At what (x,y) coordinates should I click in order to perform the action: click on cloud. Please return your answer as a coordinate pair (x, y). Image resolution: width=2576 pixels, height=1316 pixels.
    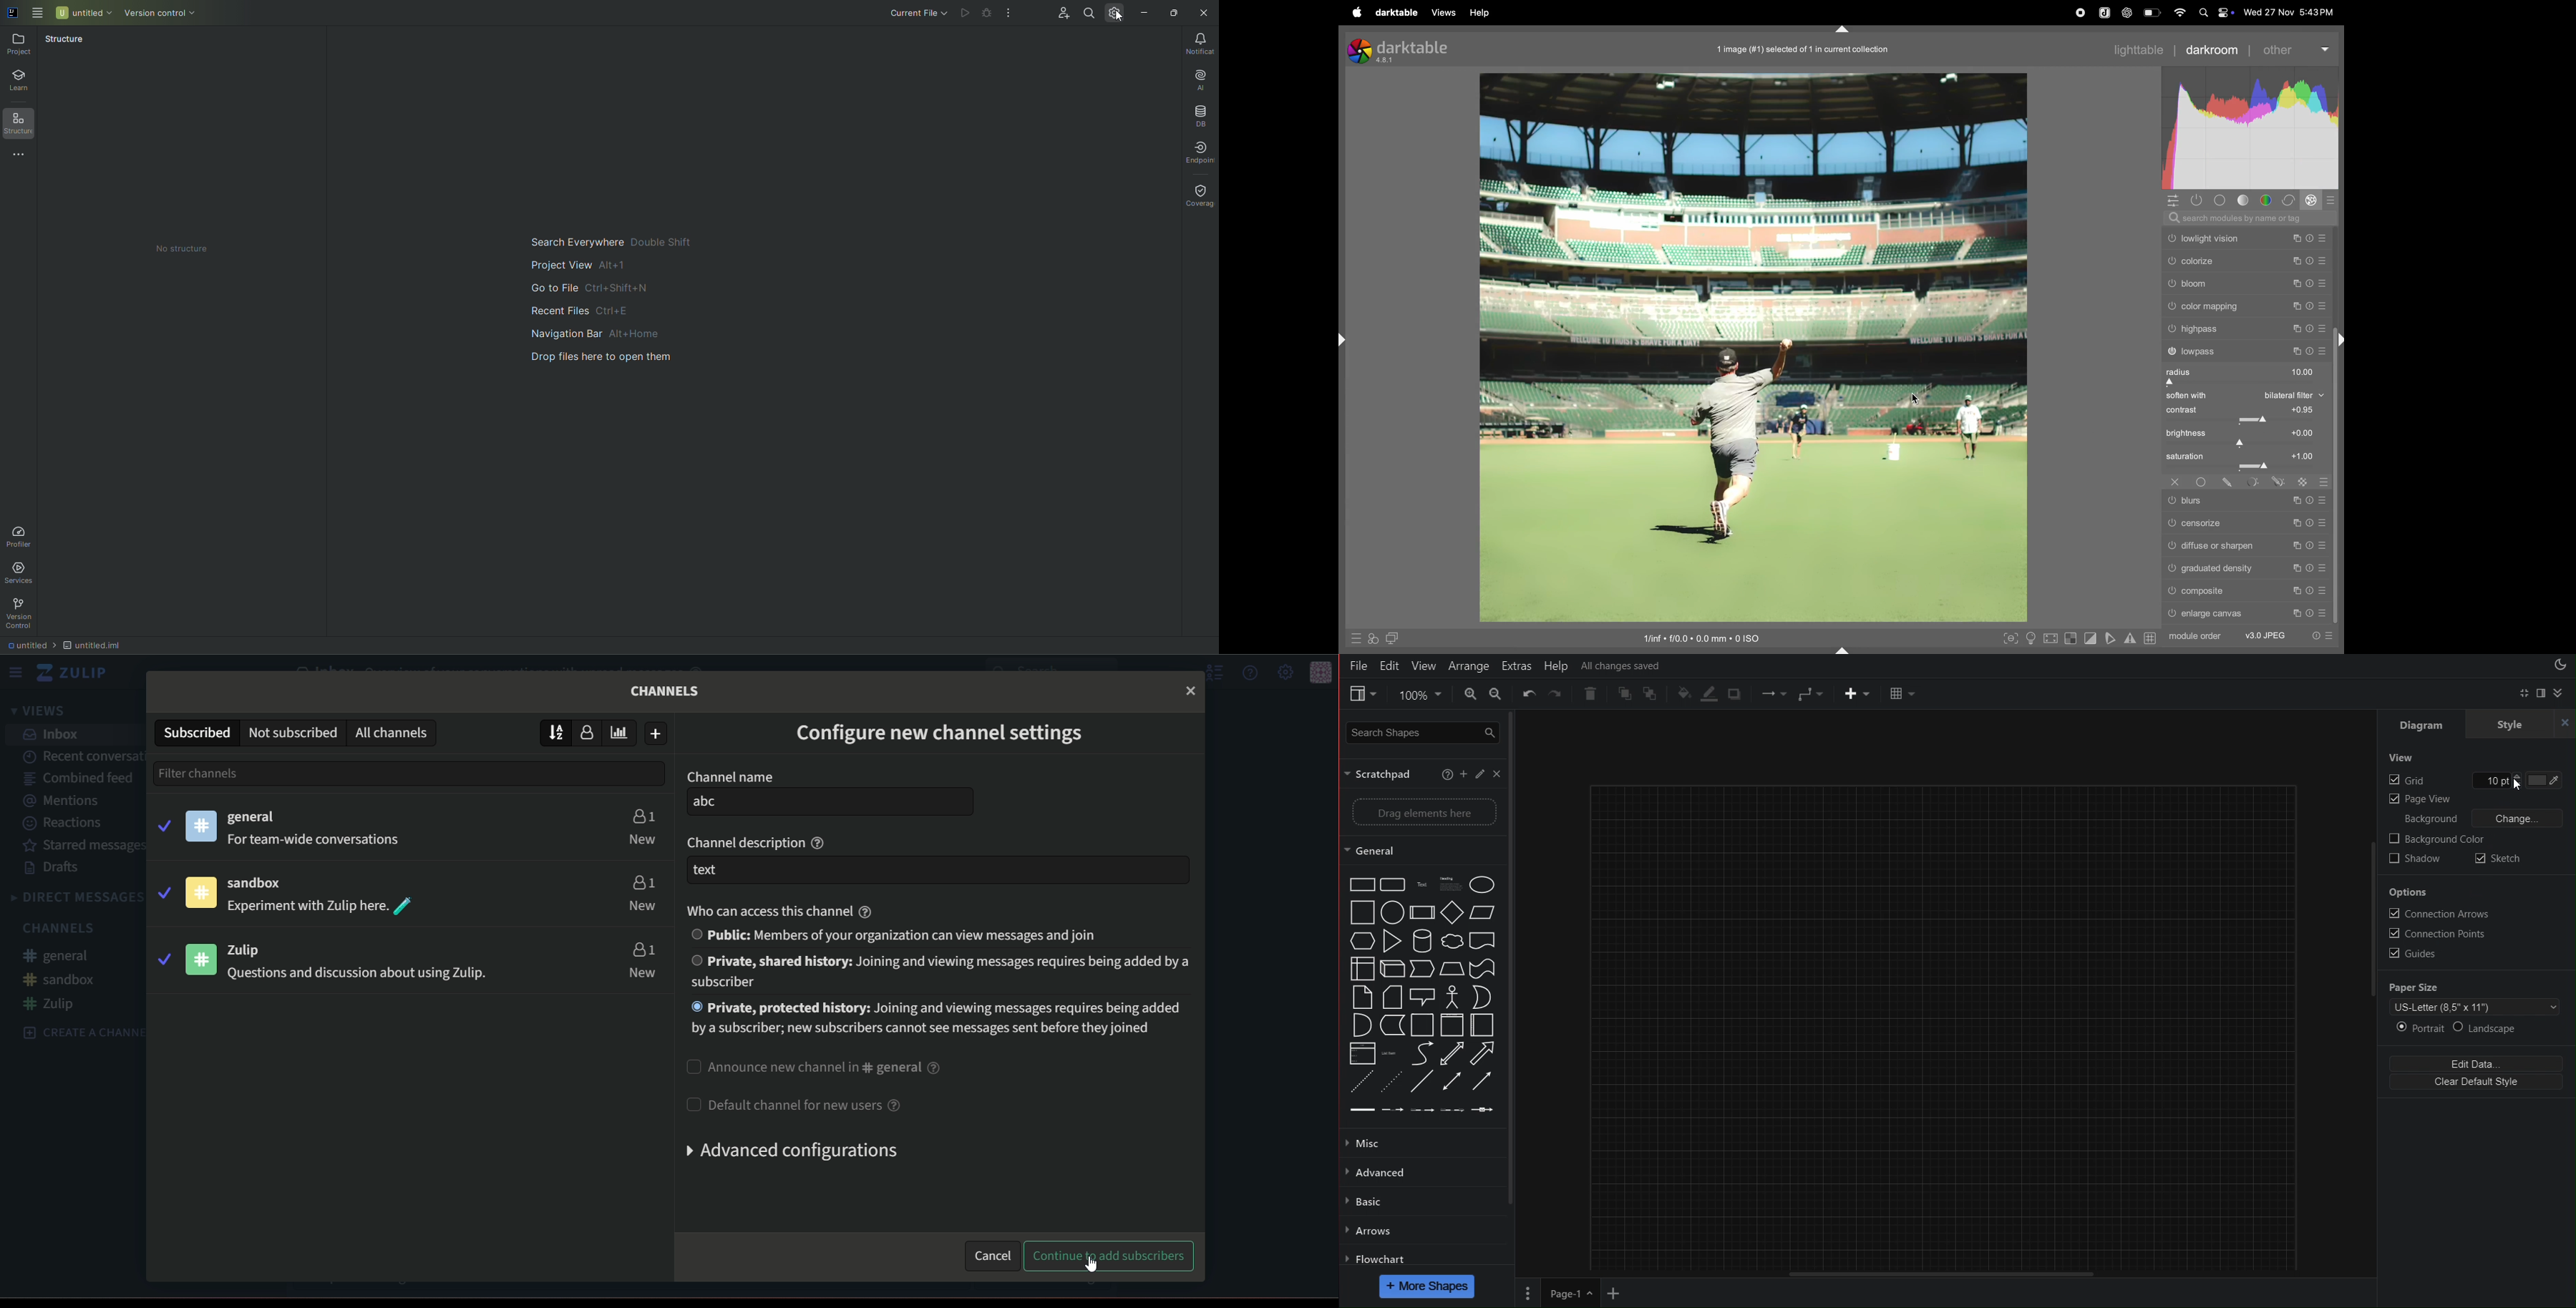
    Looking at the image, I should click on (1451, 940).